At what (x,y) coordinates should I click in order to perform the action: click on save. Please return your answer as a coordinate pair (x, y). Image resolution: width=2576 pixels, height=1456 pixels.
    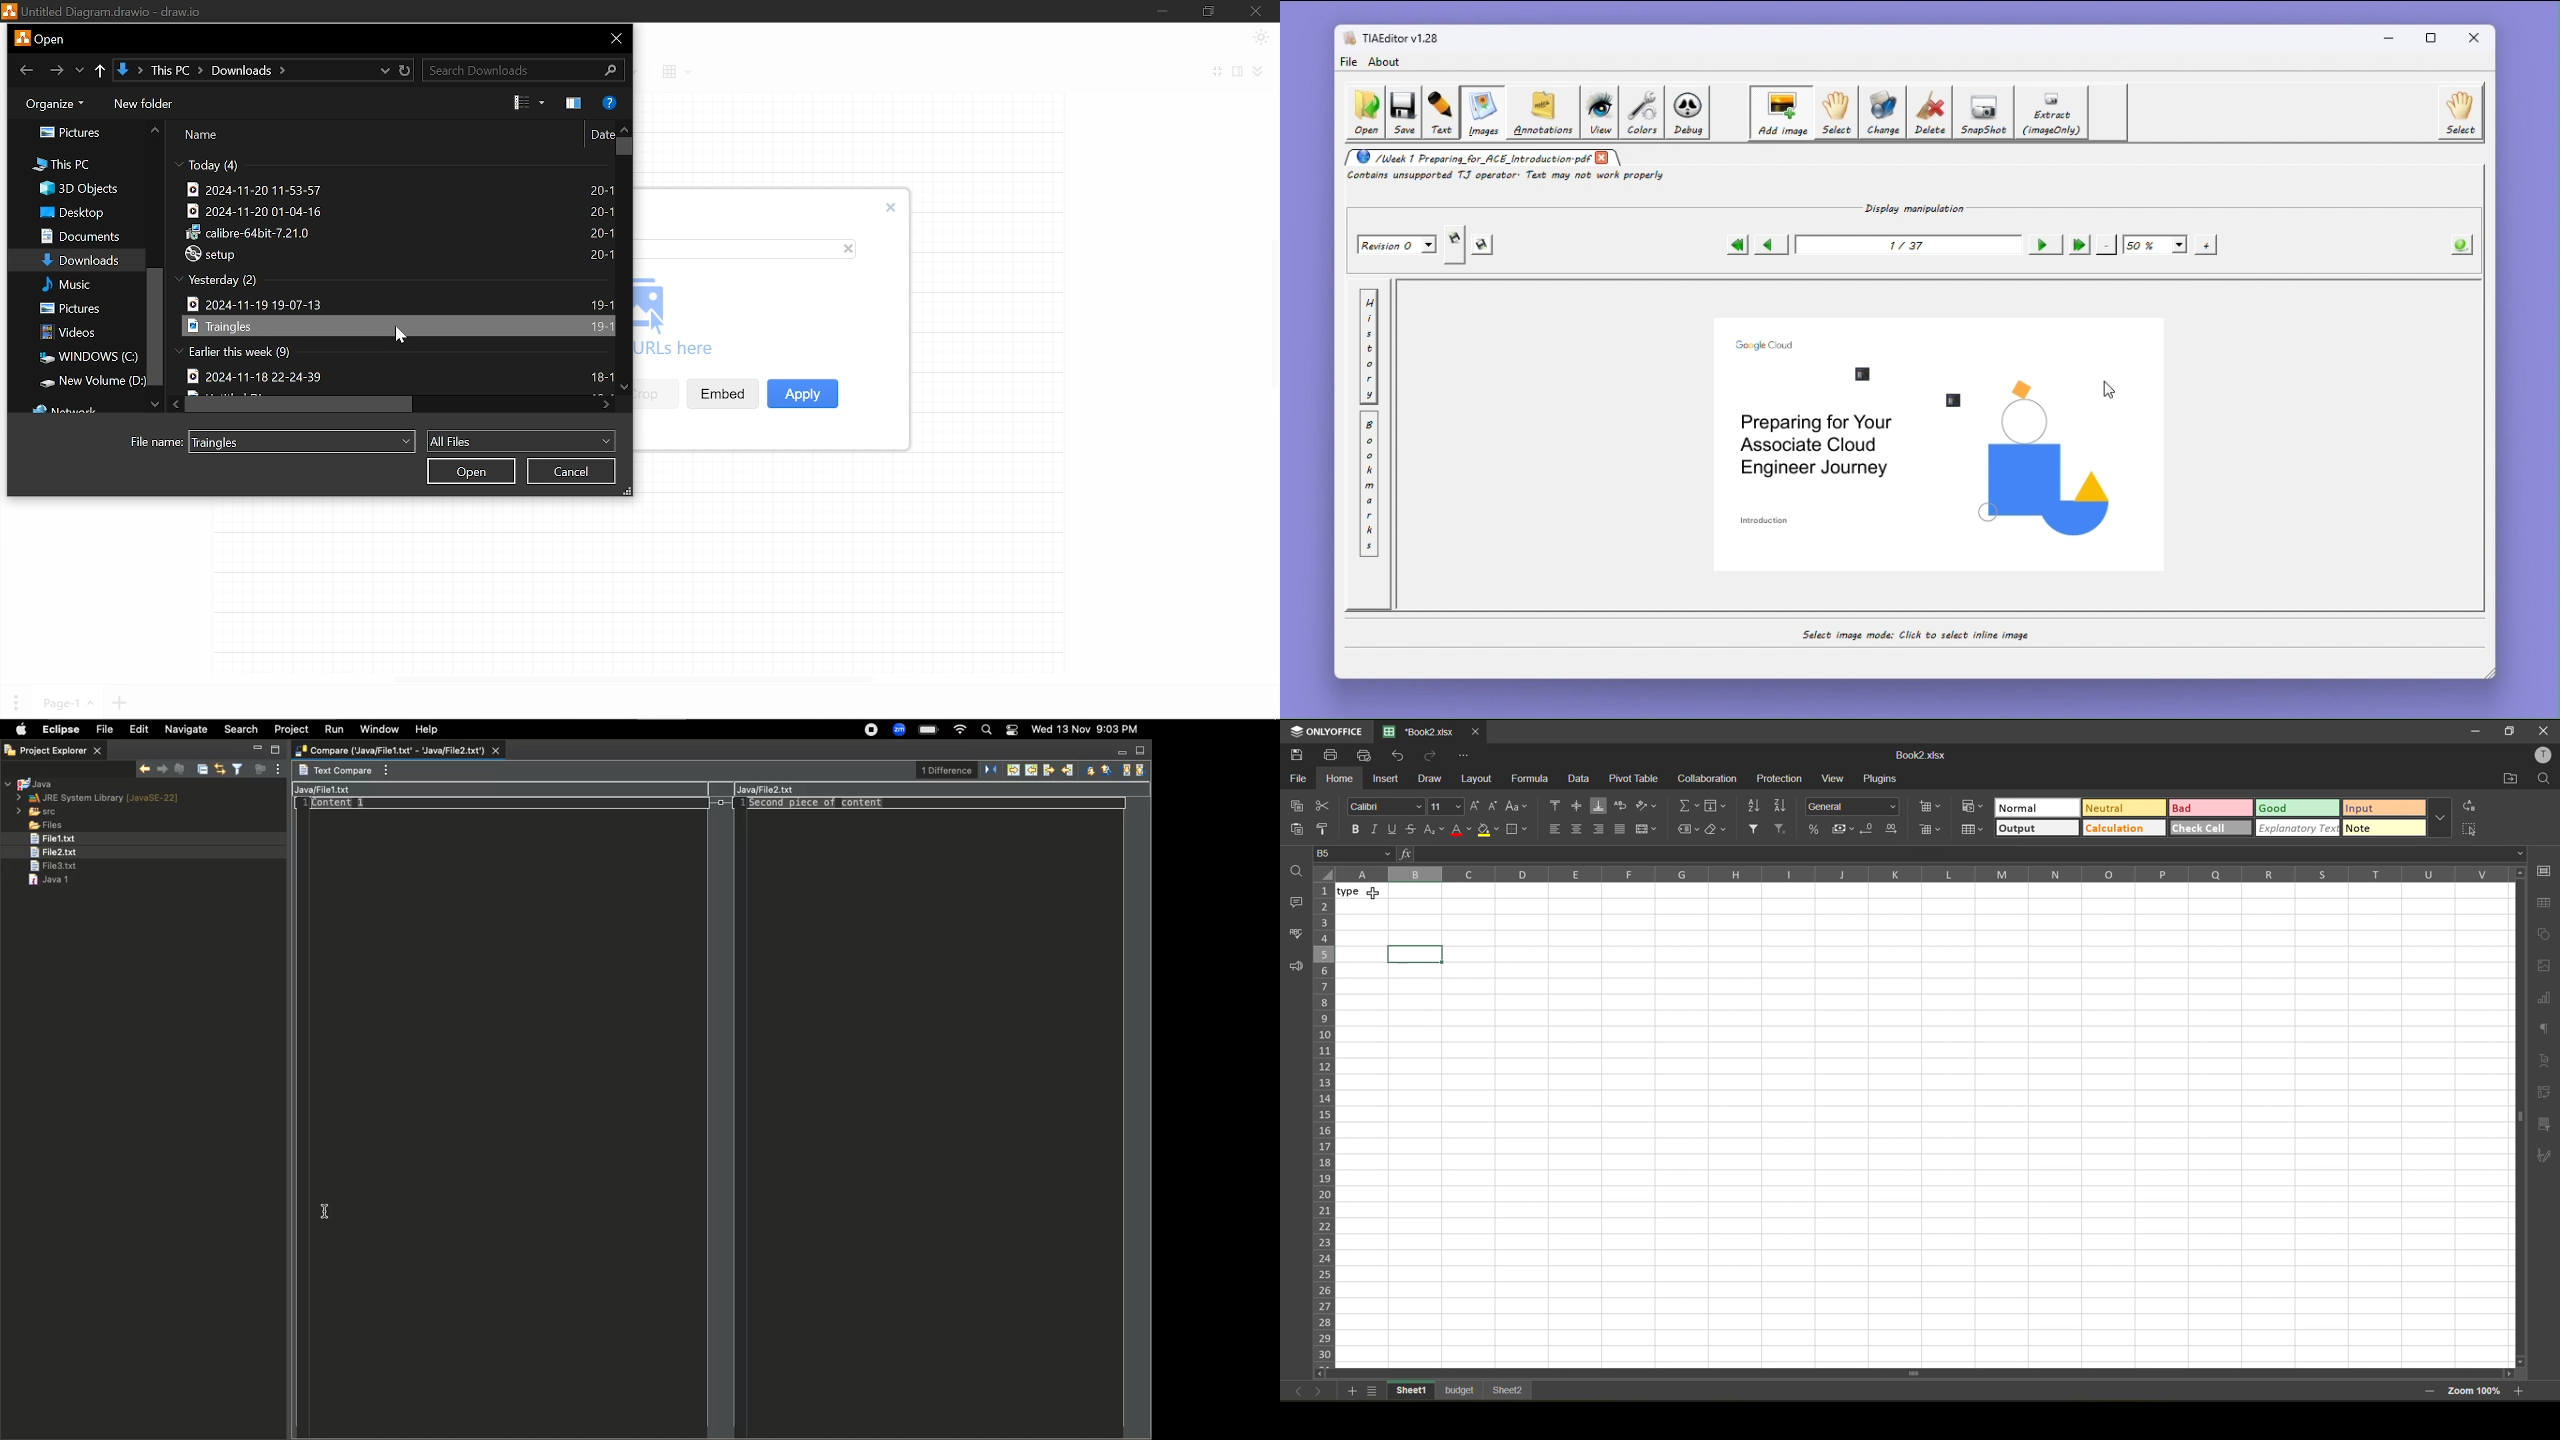
    Looking at the image, I should click on (1302, 755).